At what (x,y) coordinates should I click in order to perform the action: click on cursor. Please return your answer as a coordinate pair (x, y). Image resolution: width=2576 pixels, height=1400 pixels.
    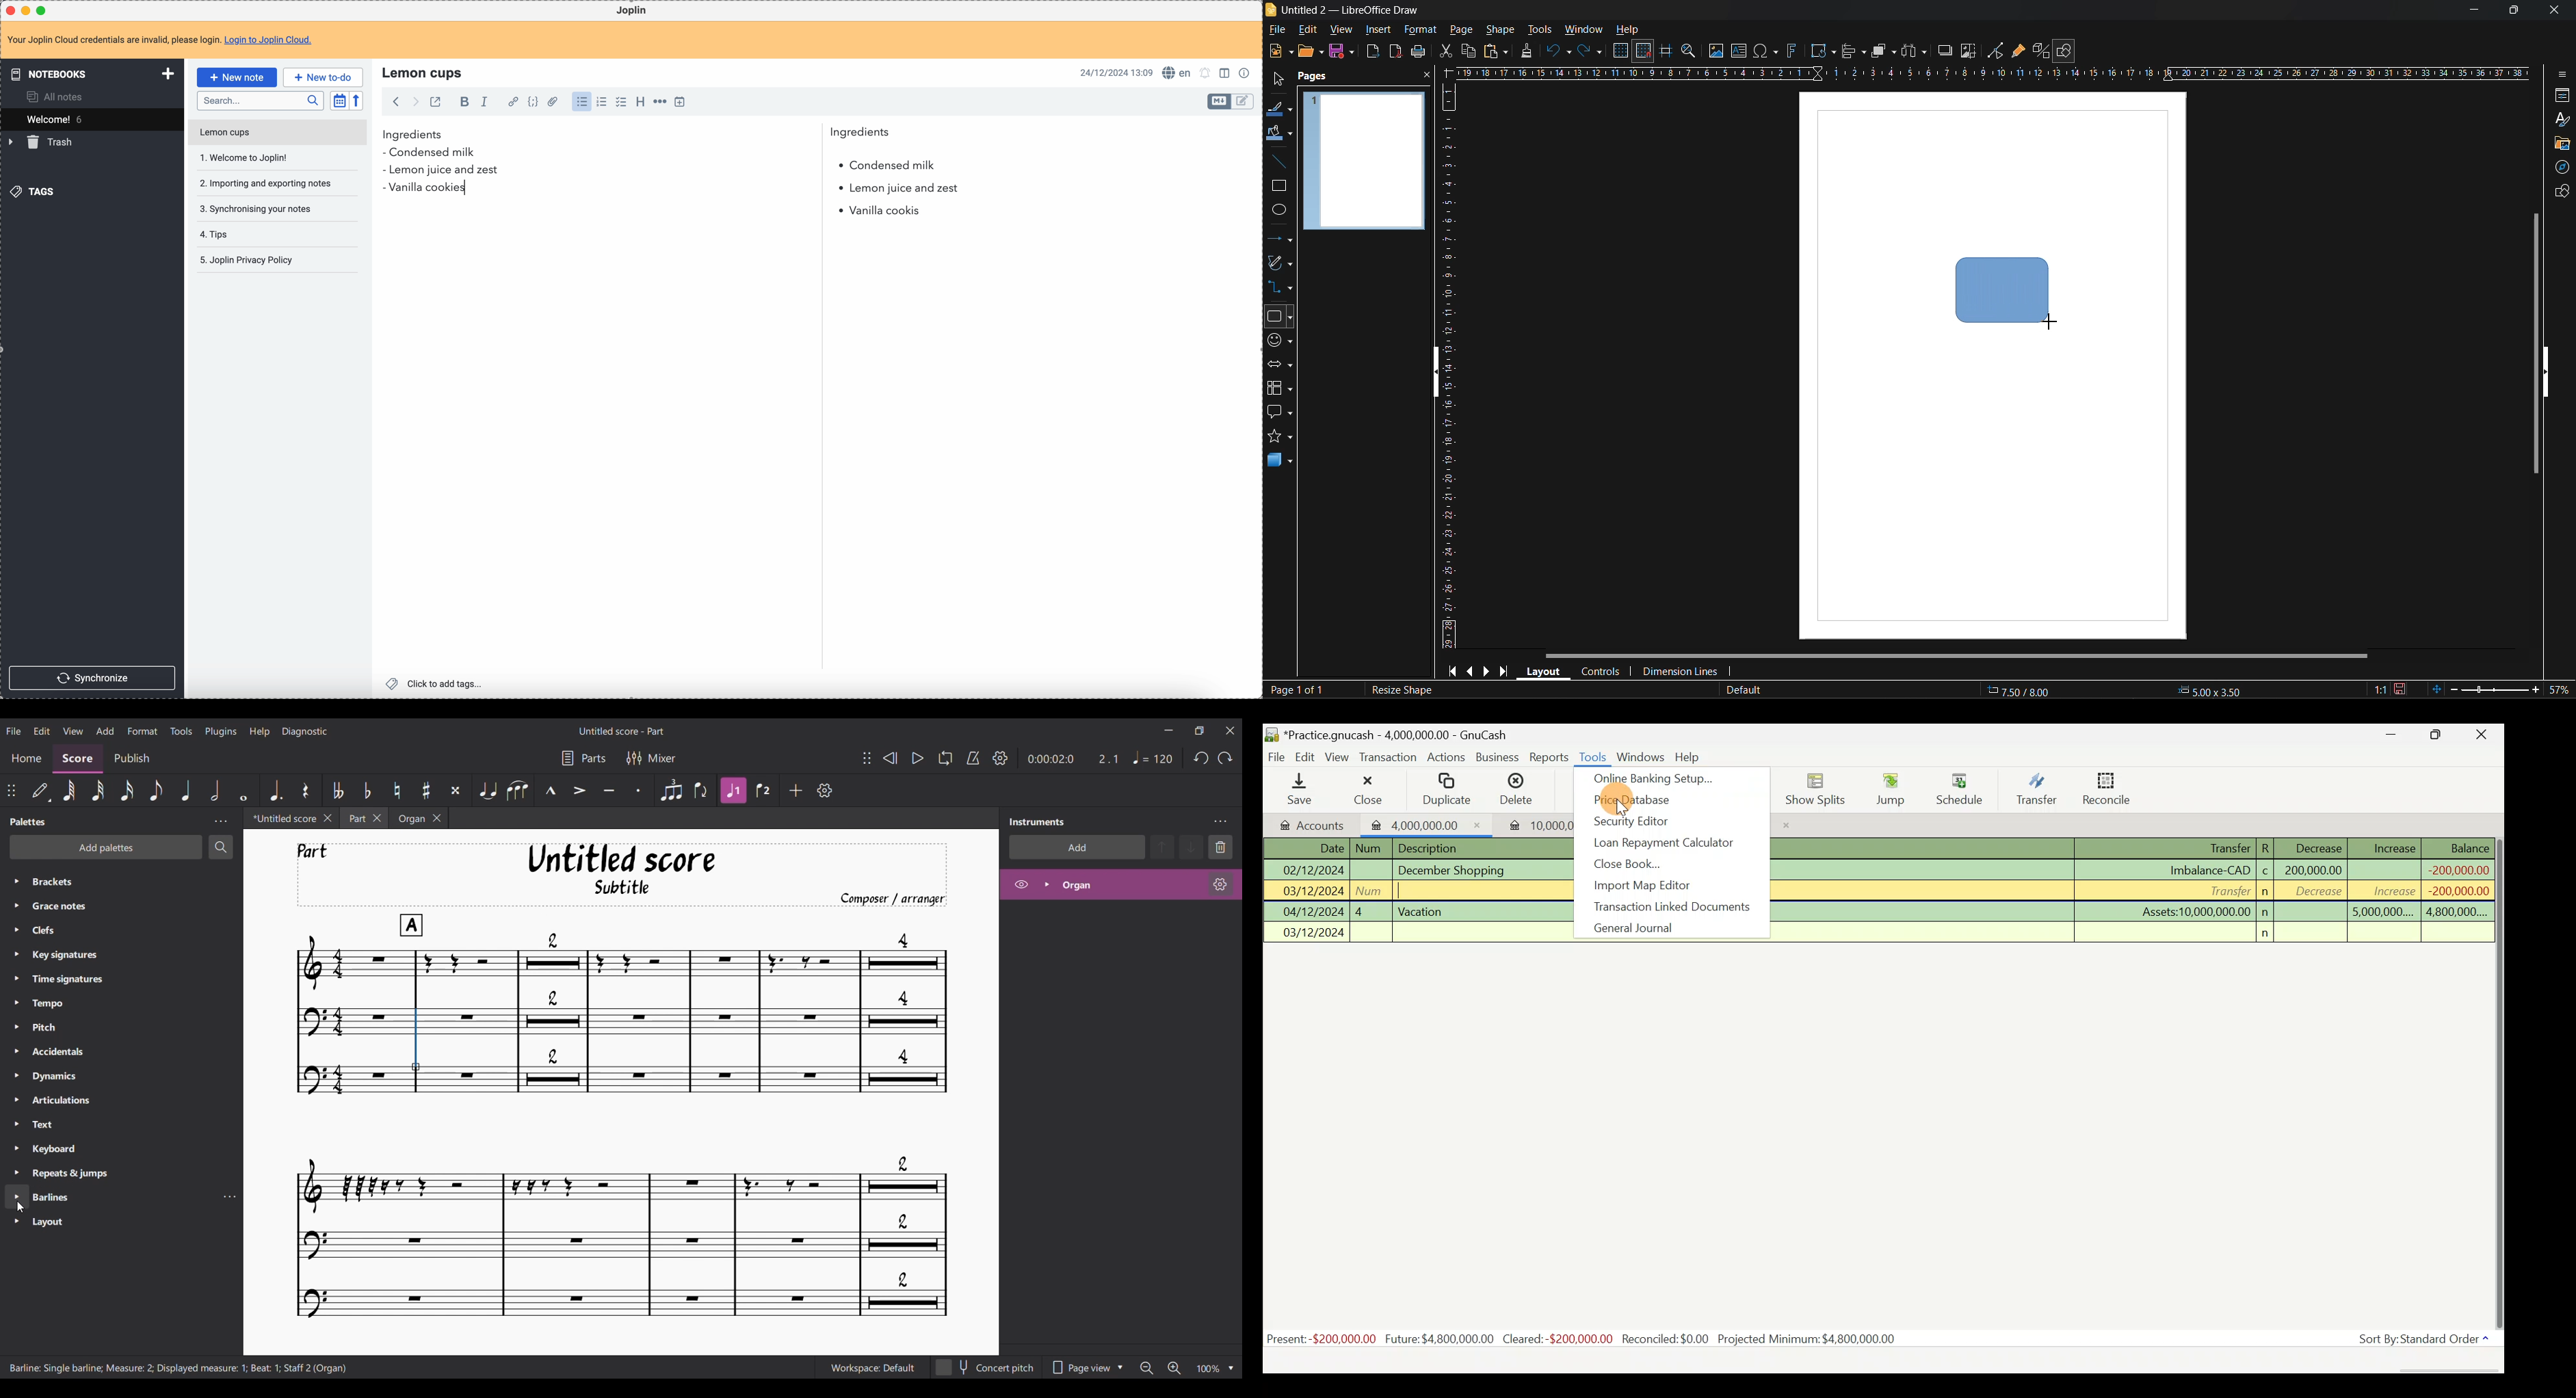
    Looking at the image, I should click on (2050, 321).